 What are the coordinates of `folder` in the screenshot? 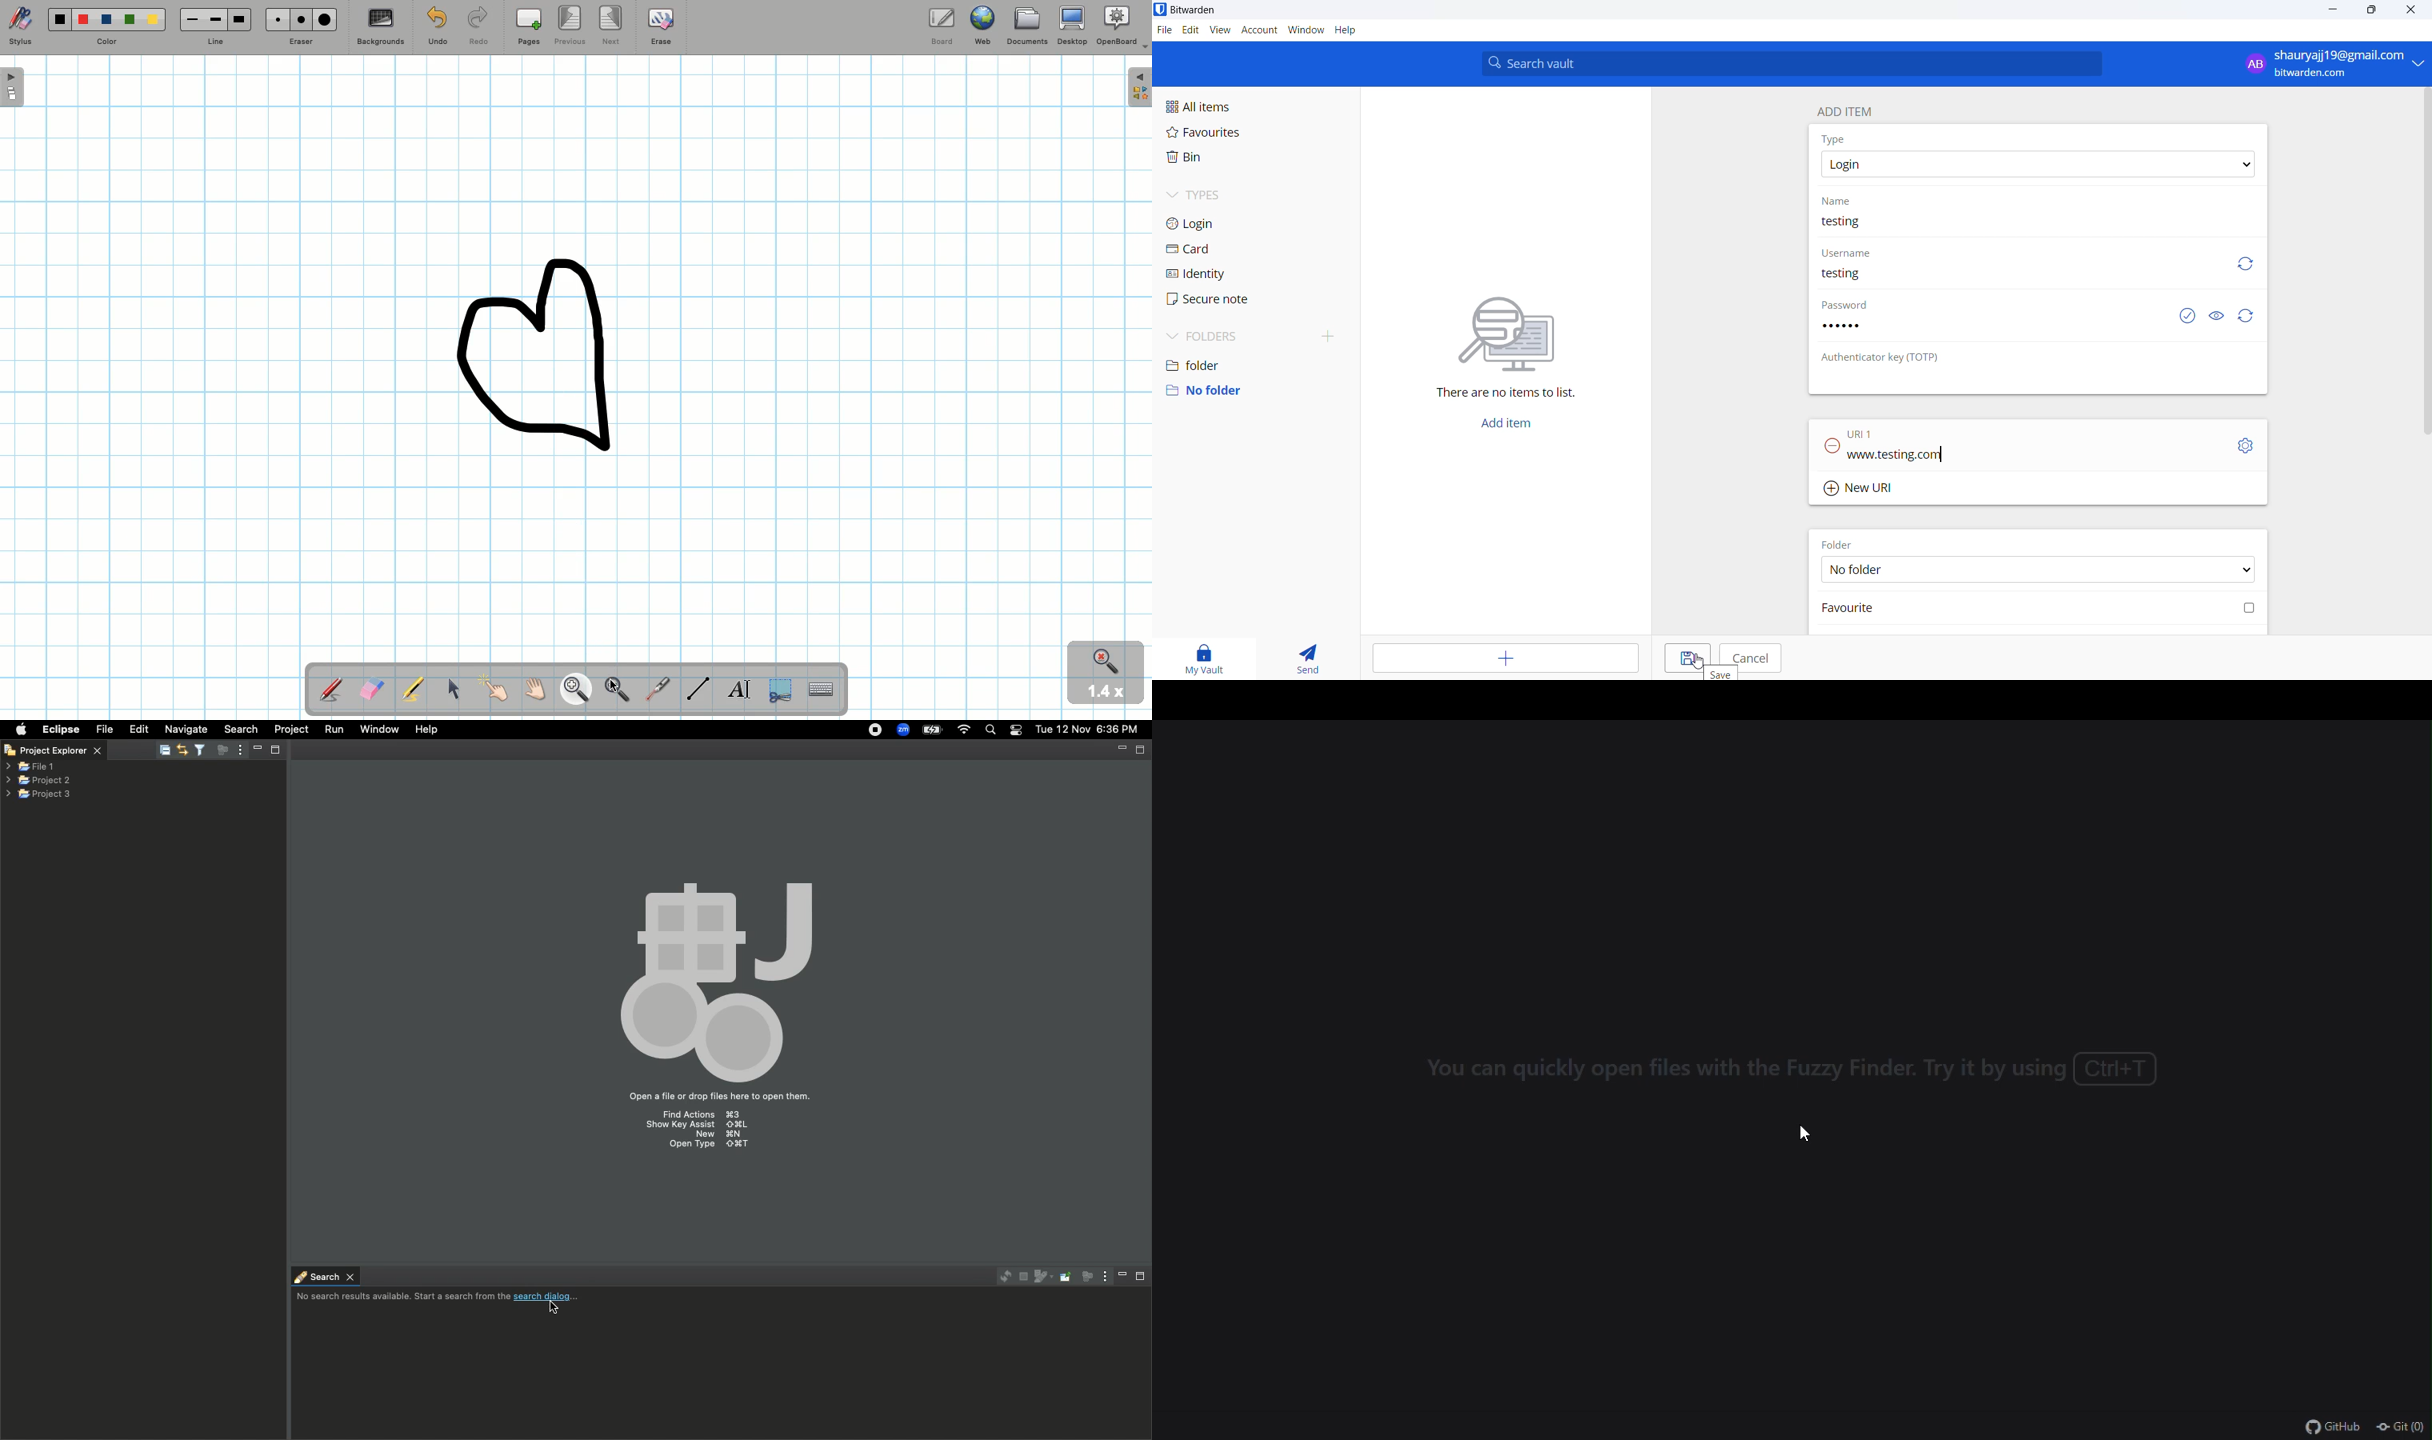 It's located at (1253, 362).